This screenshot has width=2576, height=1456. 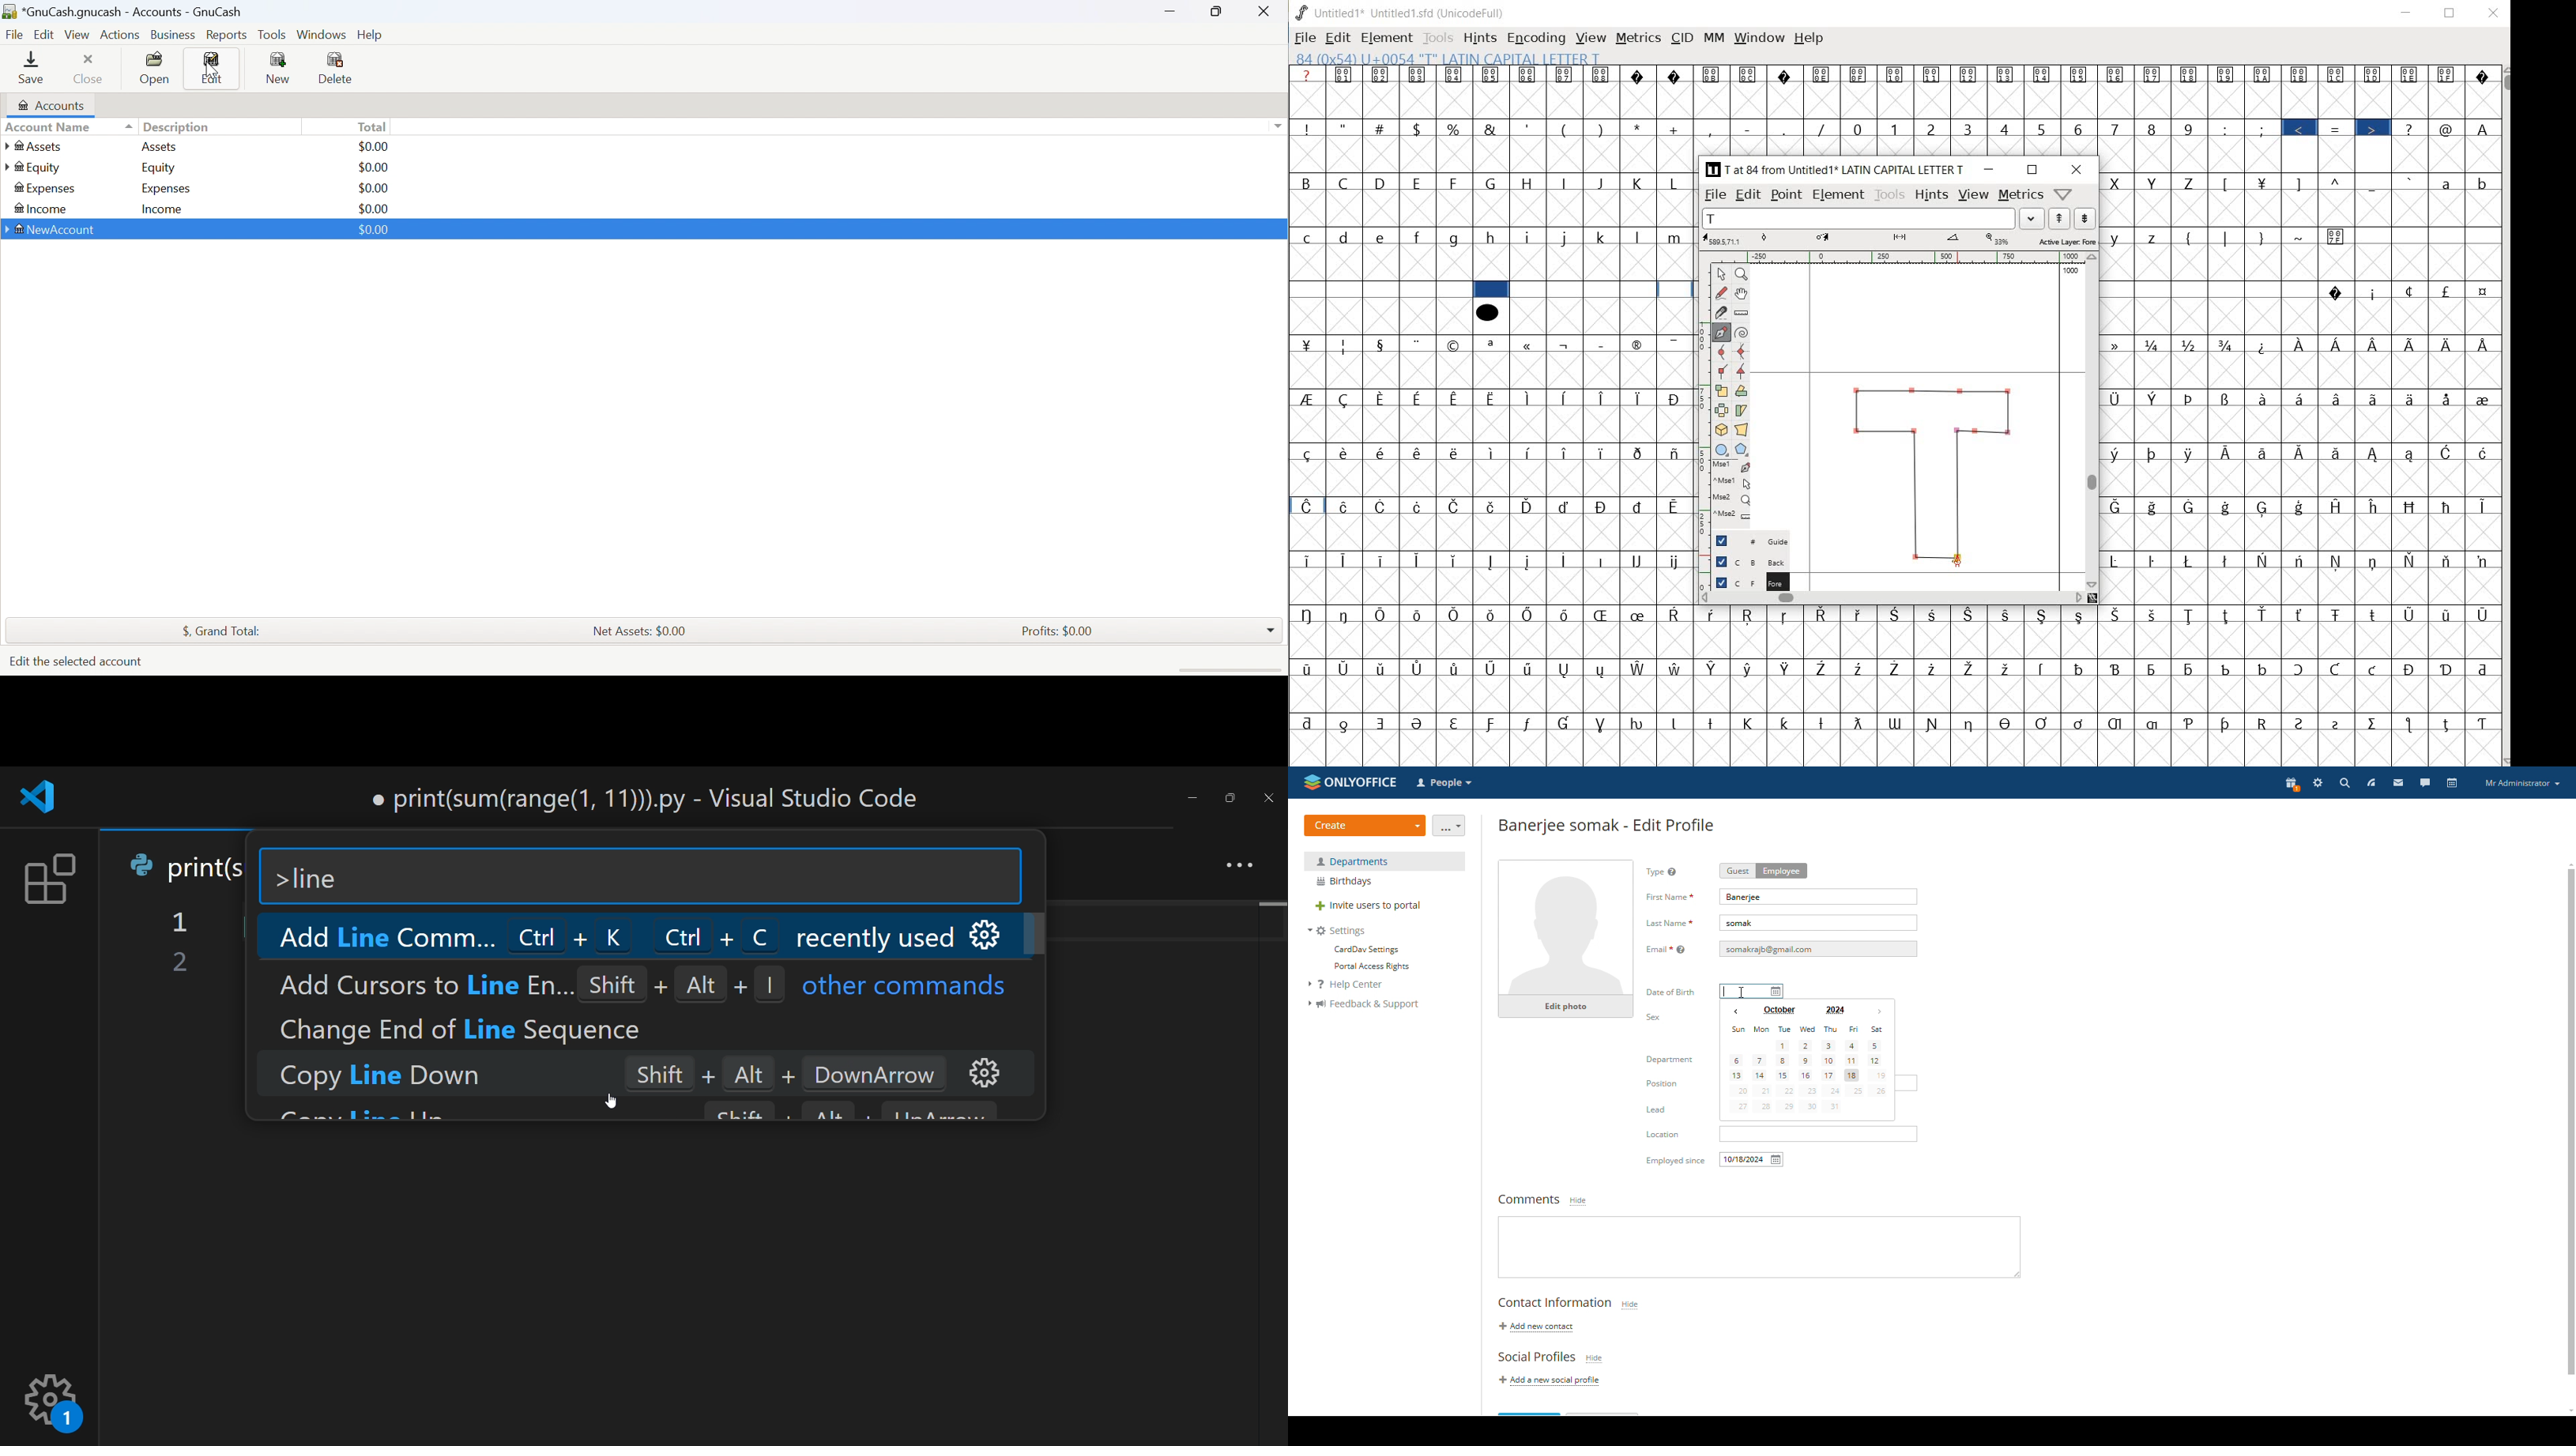 I want to click on !, so click(x=1305, y=127).